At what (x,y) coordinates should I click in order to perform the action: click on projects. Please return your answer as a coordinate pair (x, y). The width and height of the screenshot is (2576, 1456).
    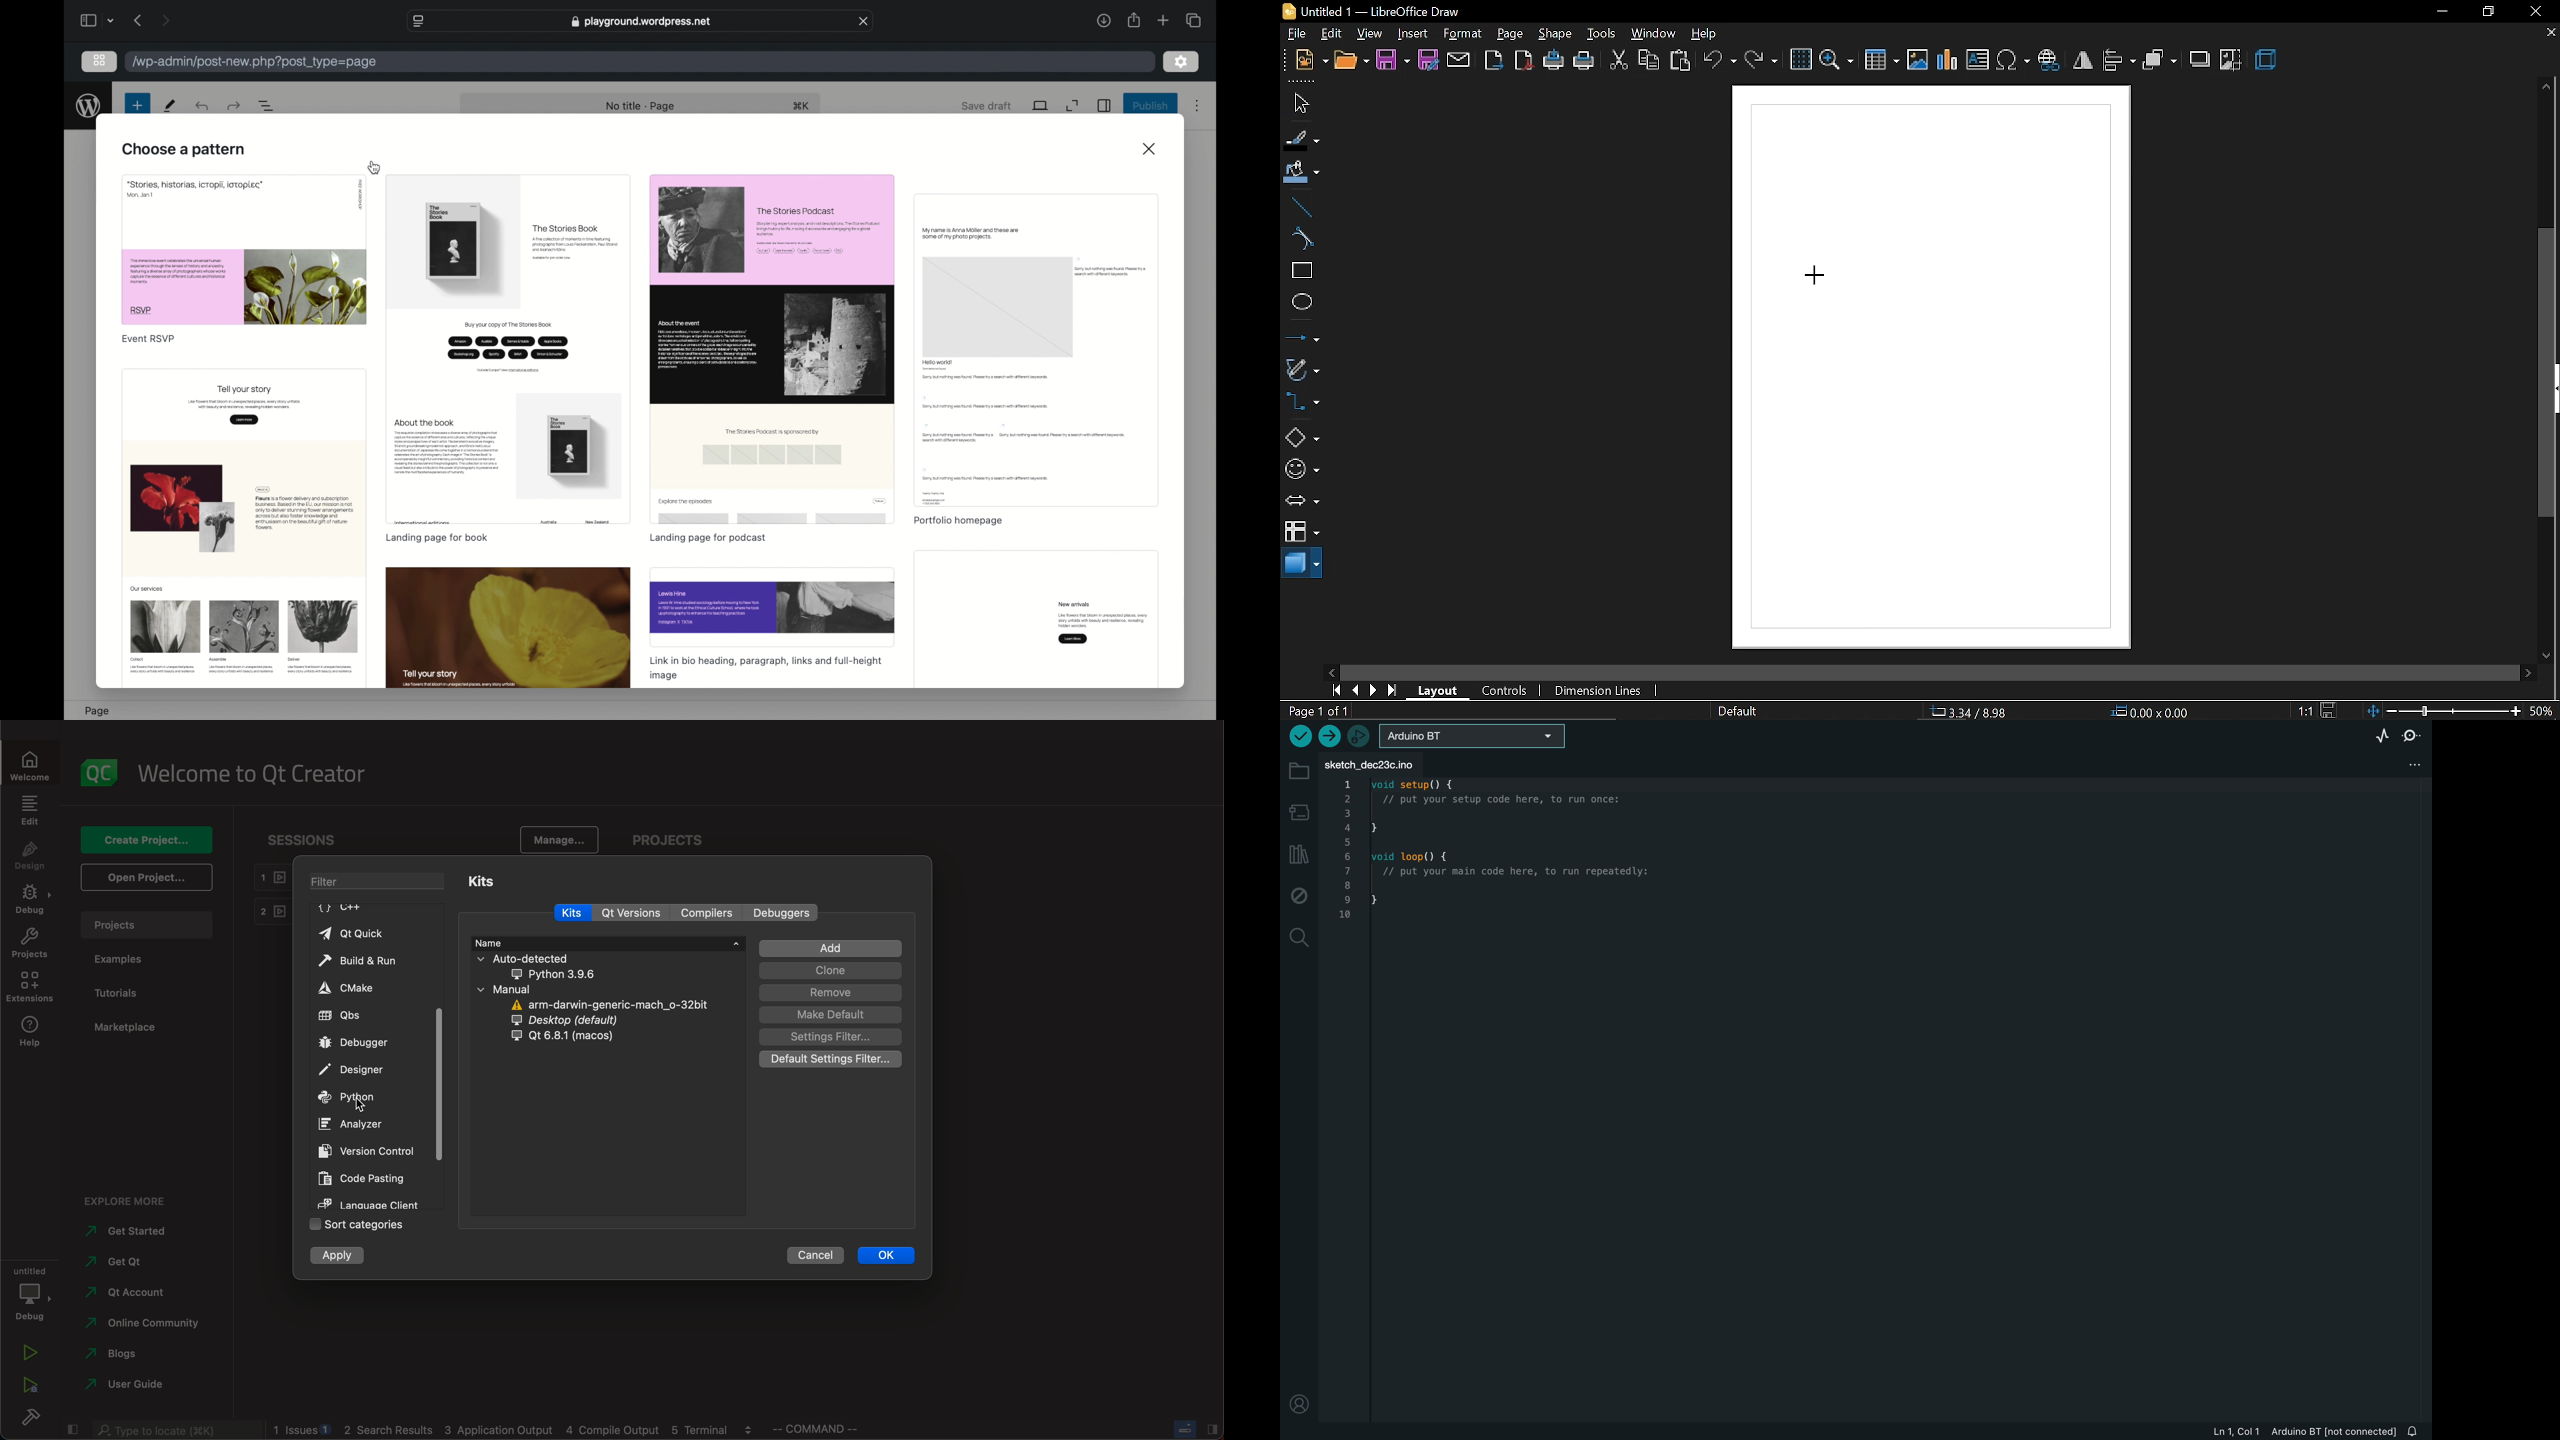
    Looking at the image, I should click on (29, 944).